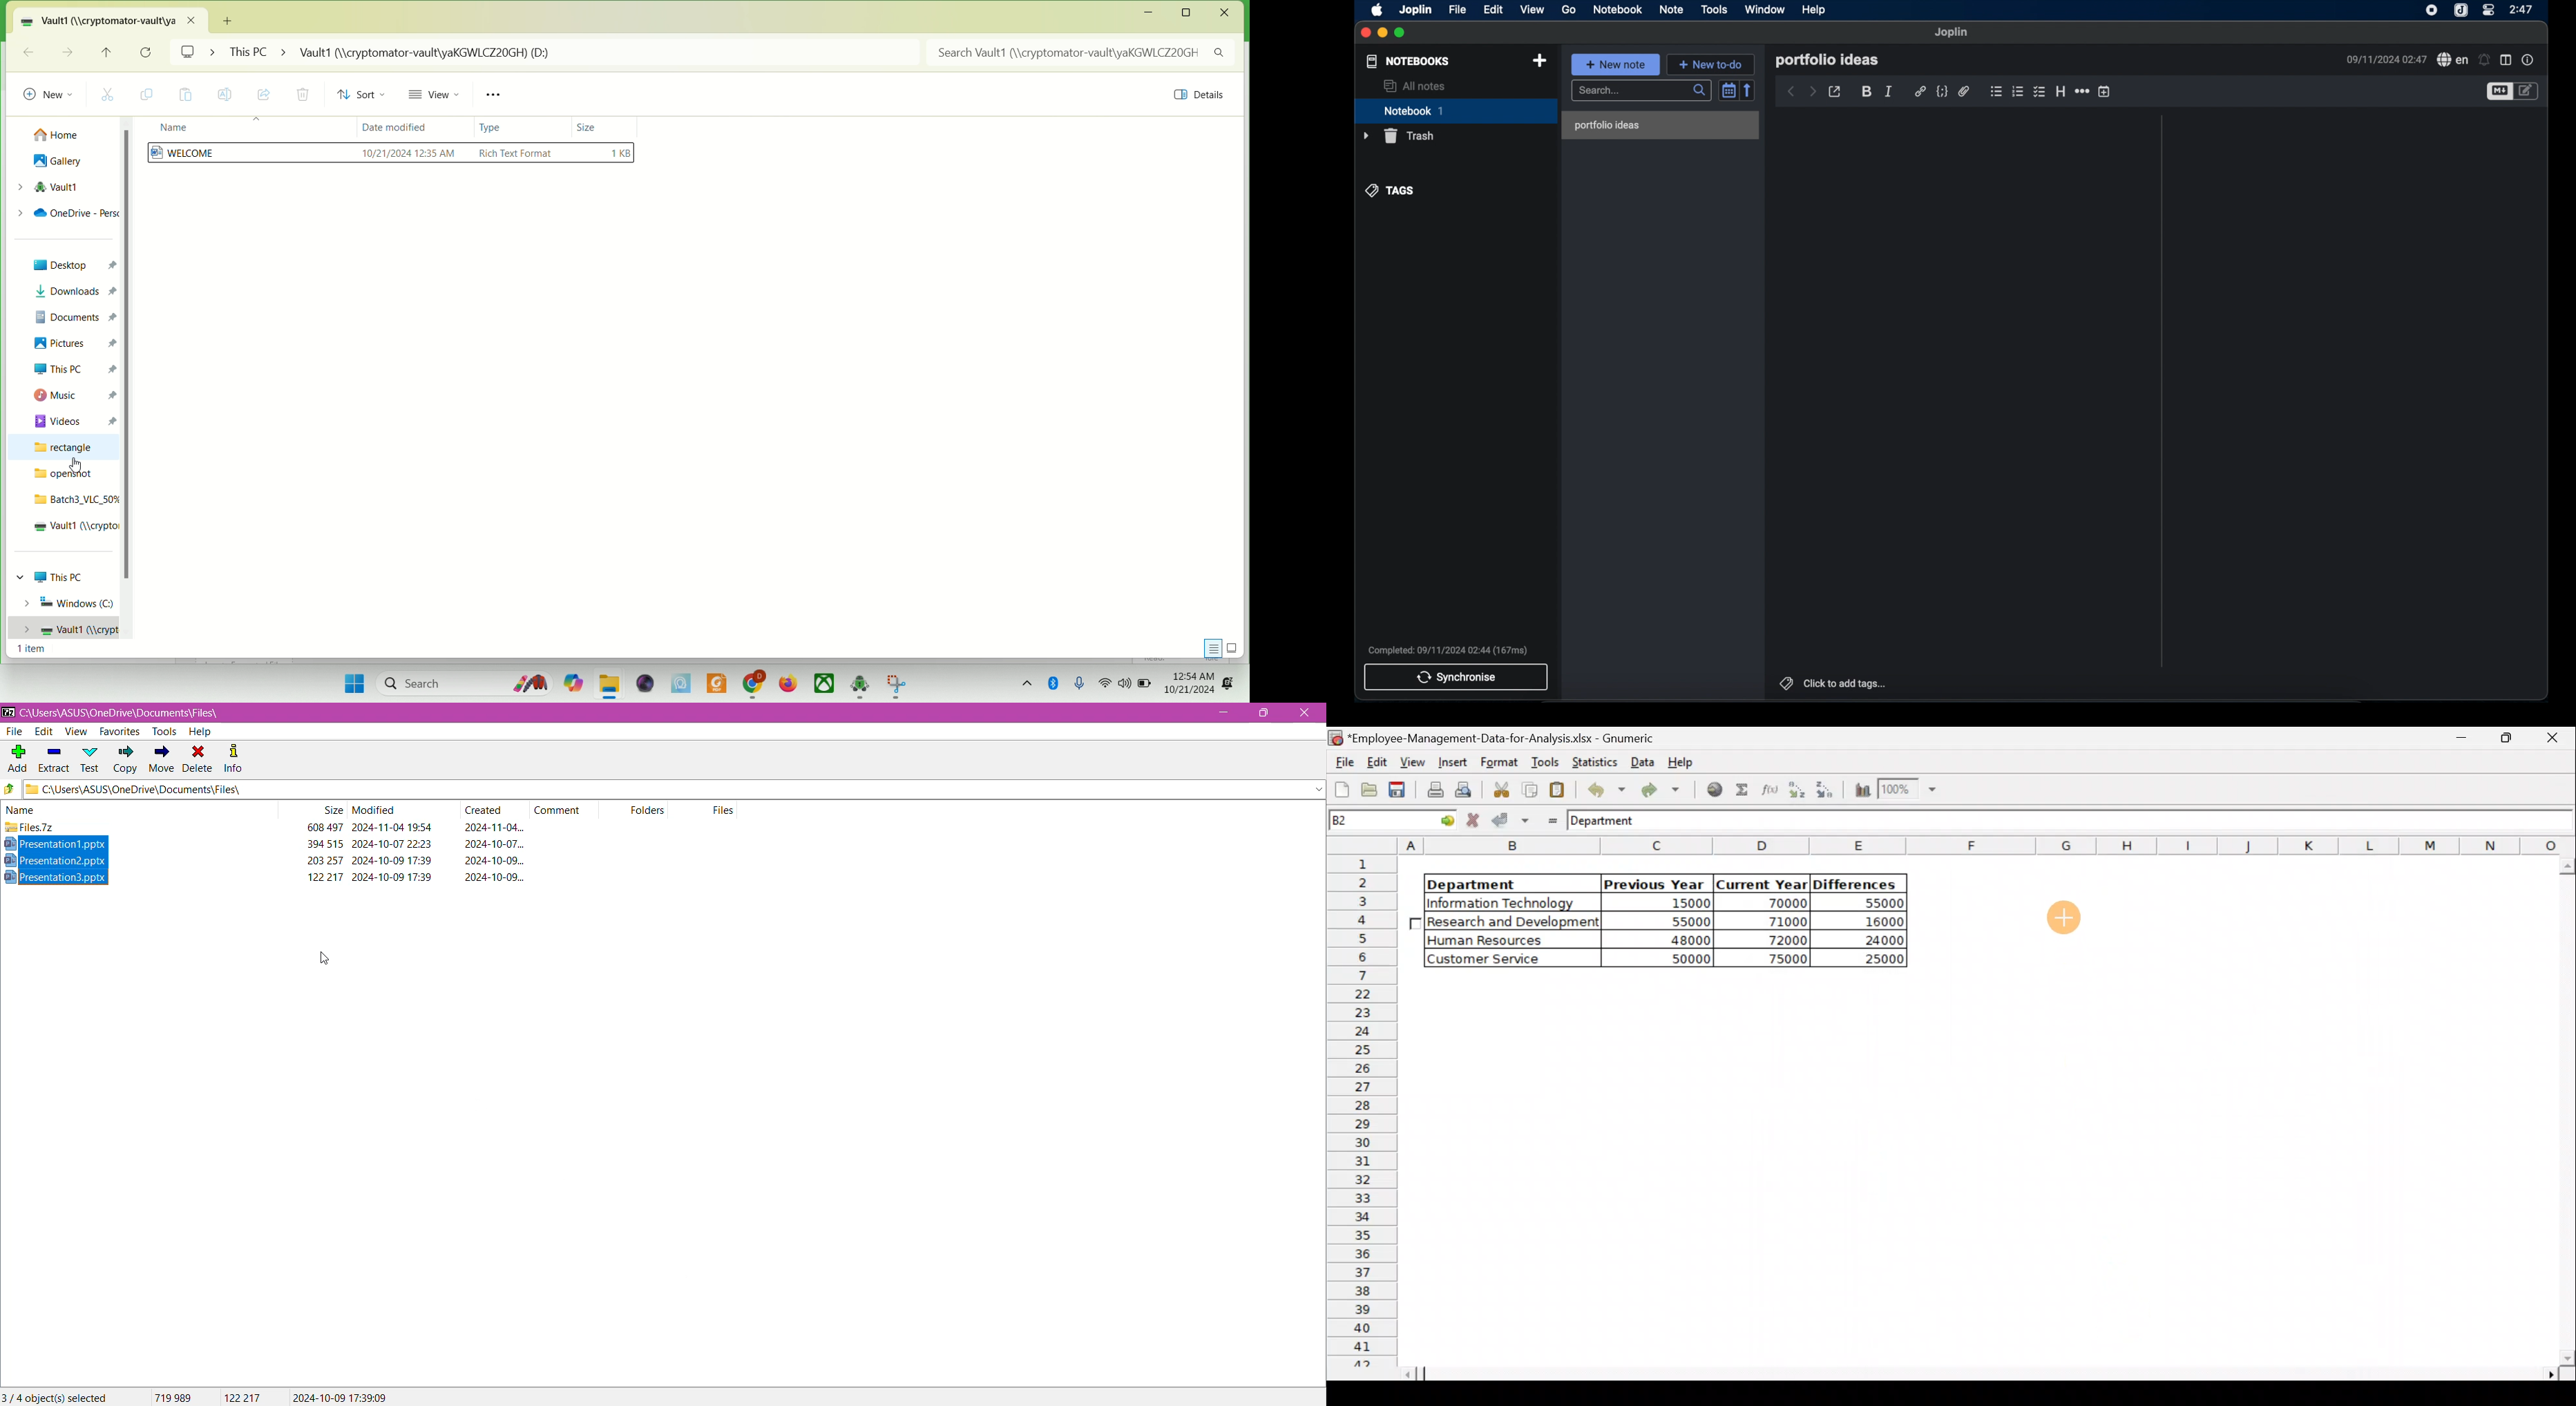 The height and width of the screenshot is (1428, 2576). Describe the element at coordinates (1869, 960) in the screenshot. I see `25000` at that location.